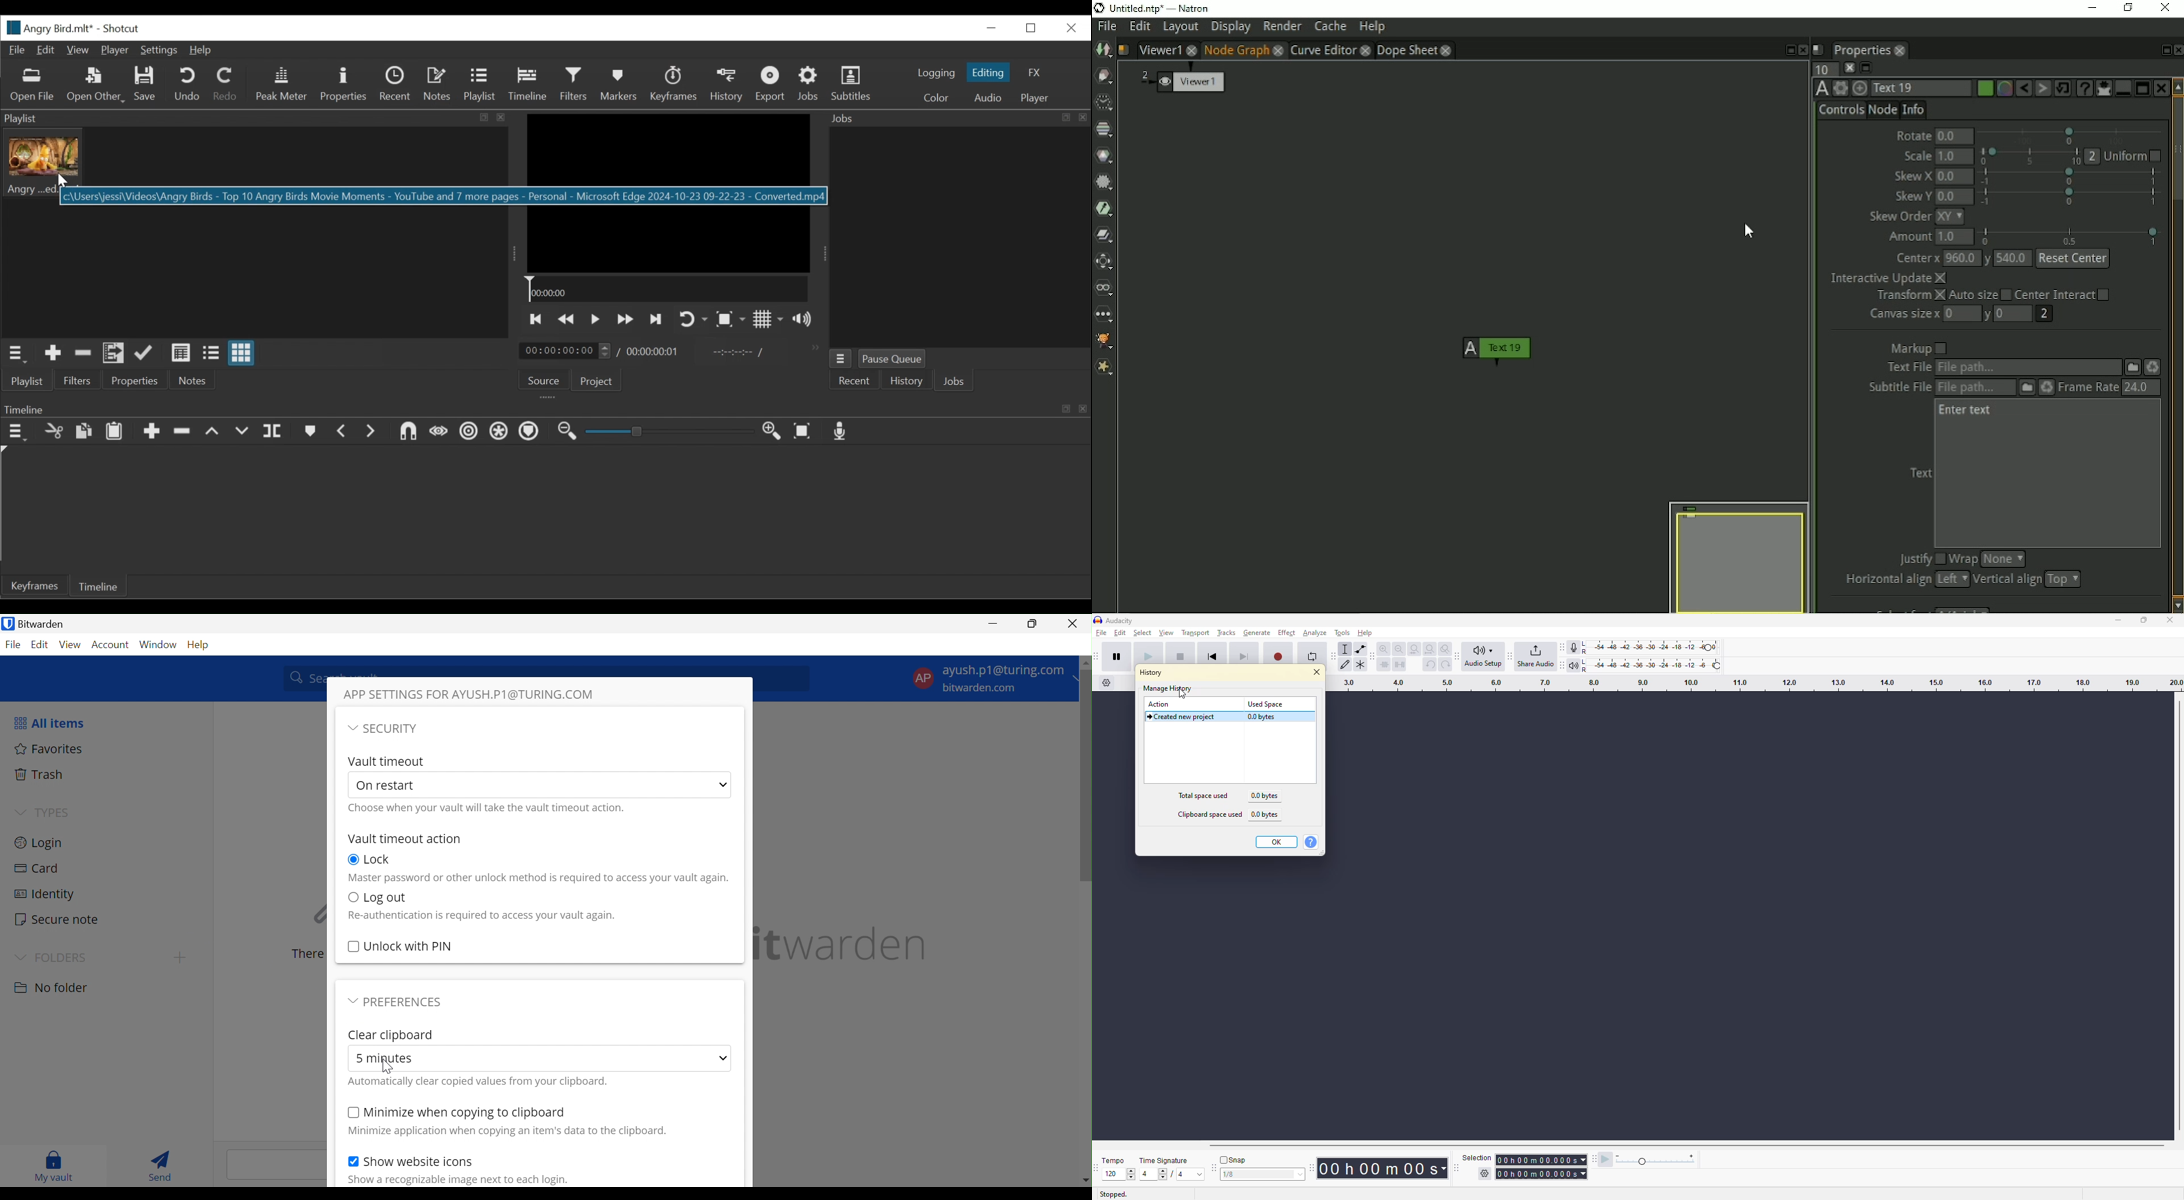 This screenshot has height=1204, width=2184. I want to click on Undo, so click(187, 84).